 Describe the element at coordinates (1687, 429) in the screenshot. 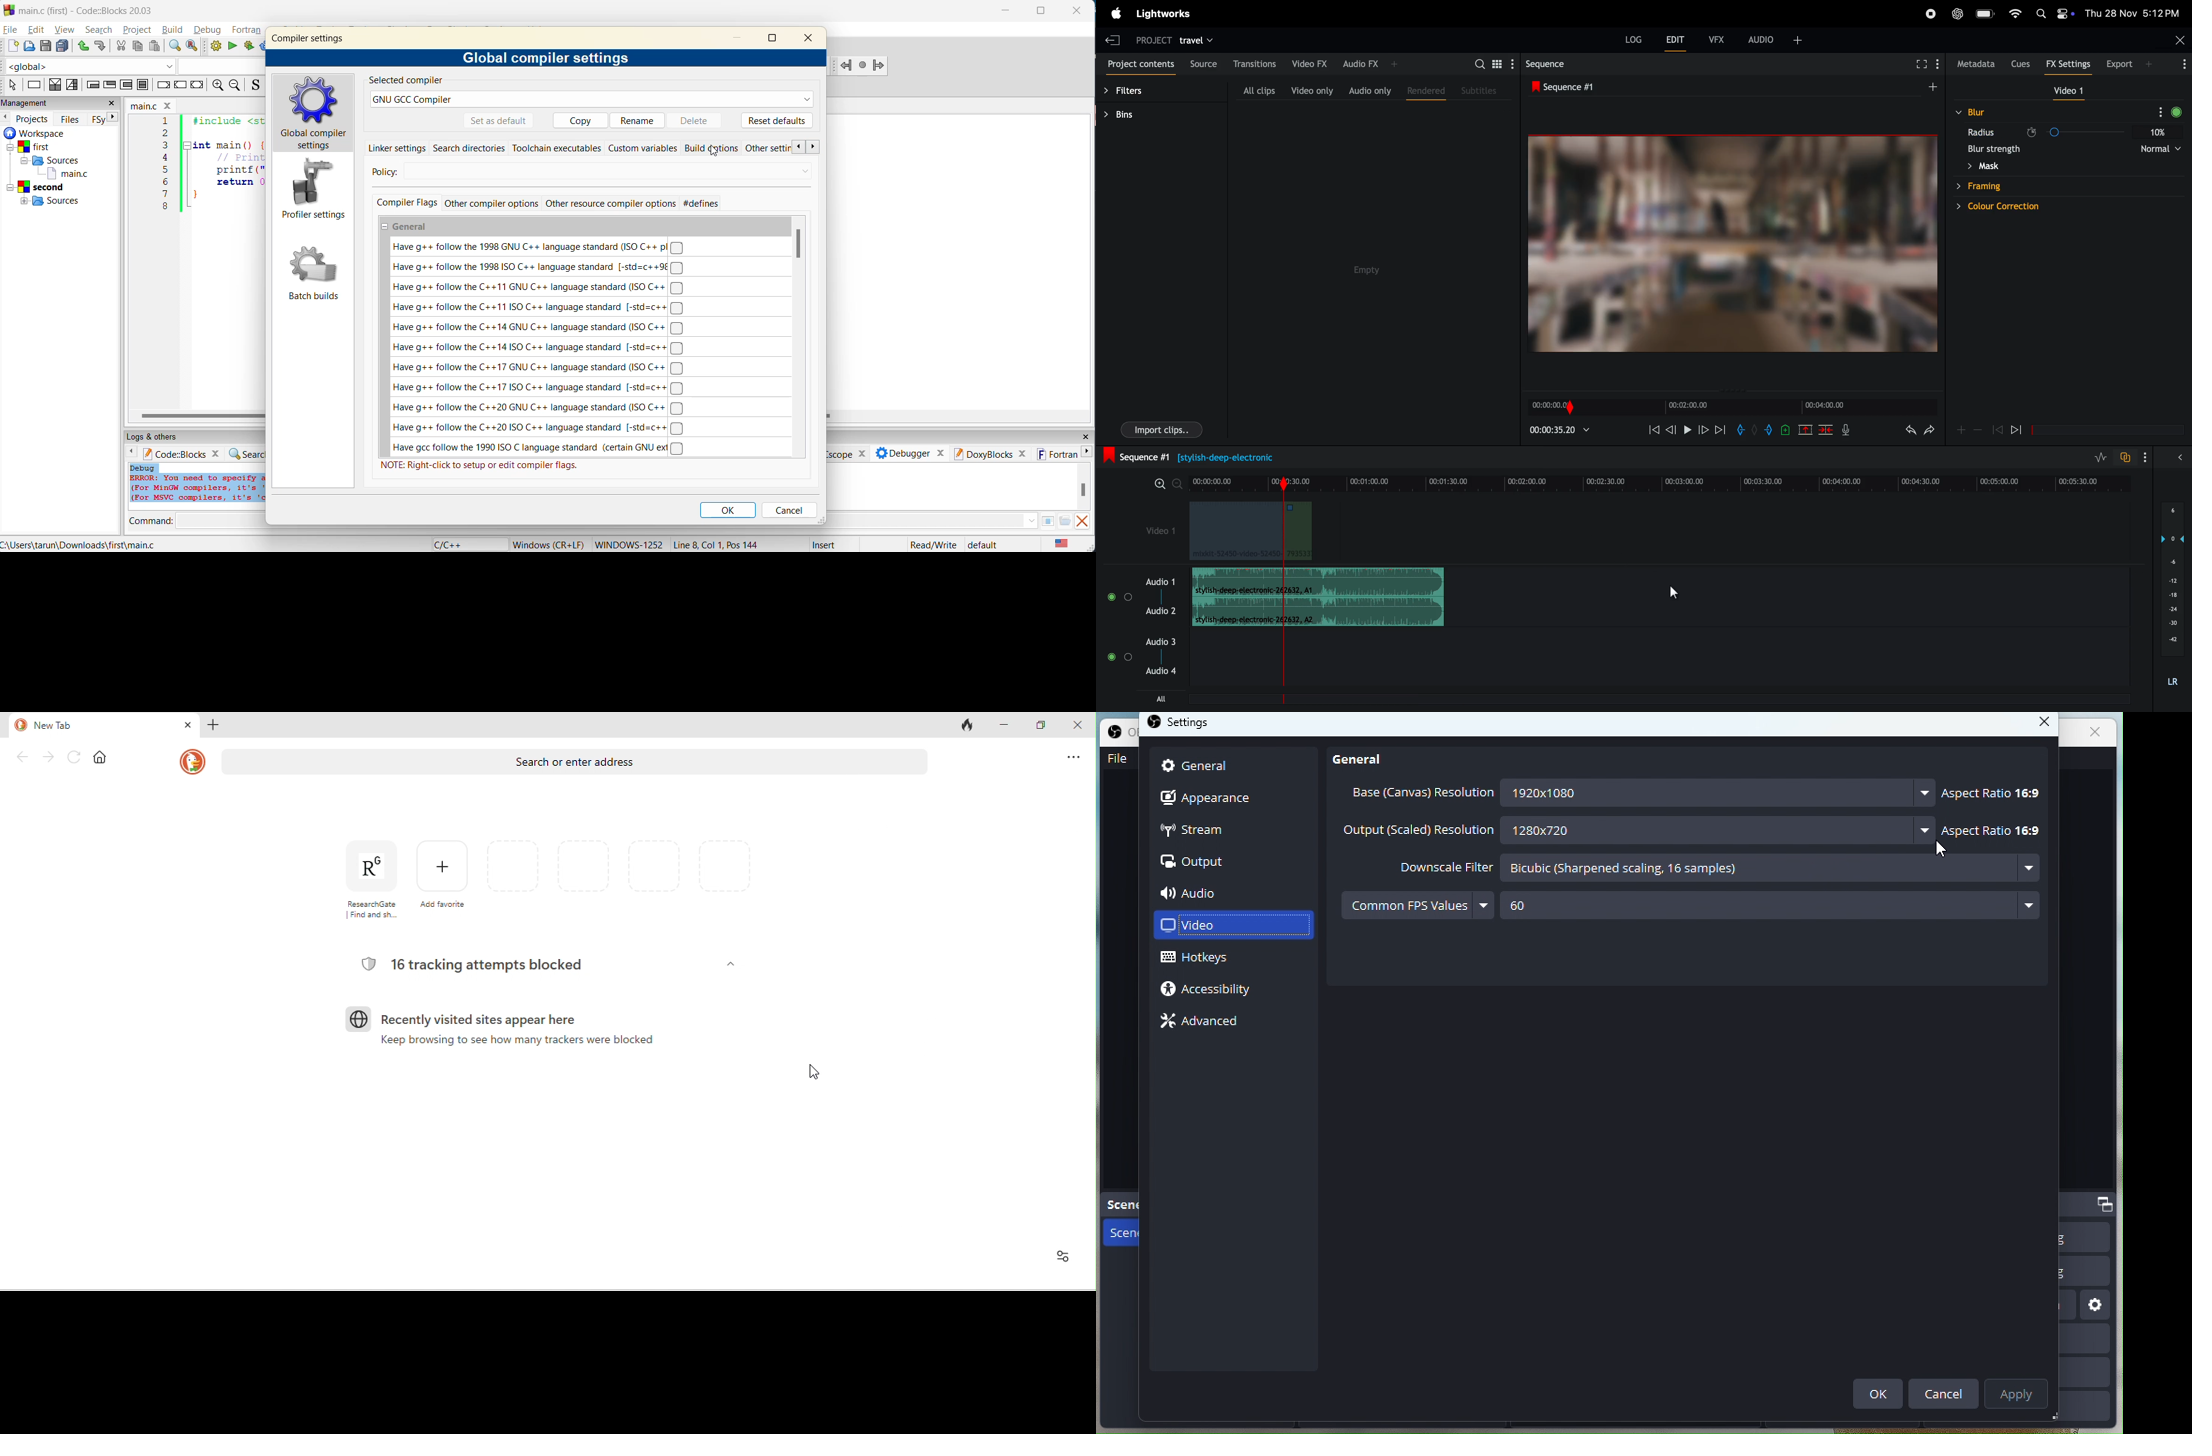

I see `pause and play` at that location.